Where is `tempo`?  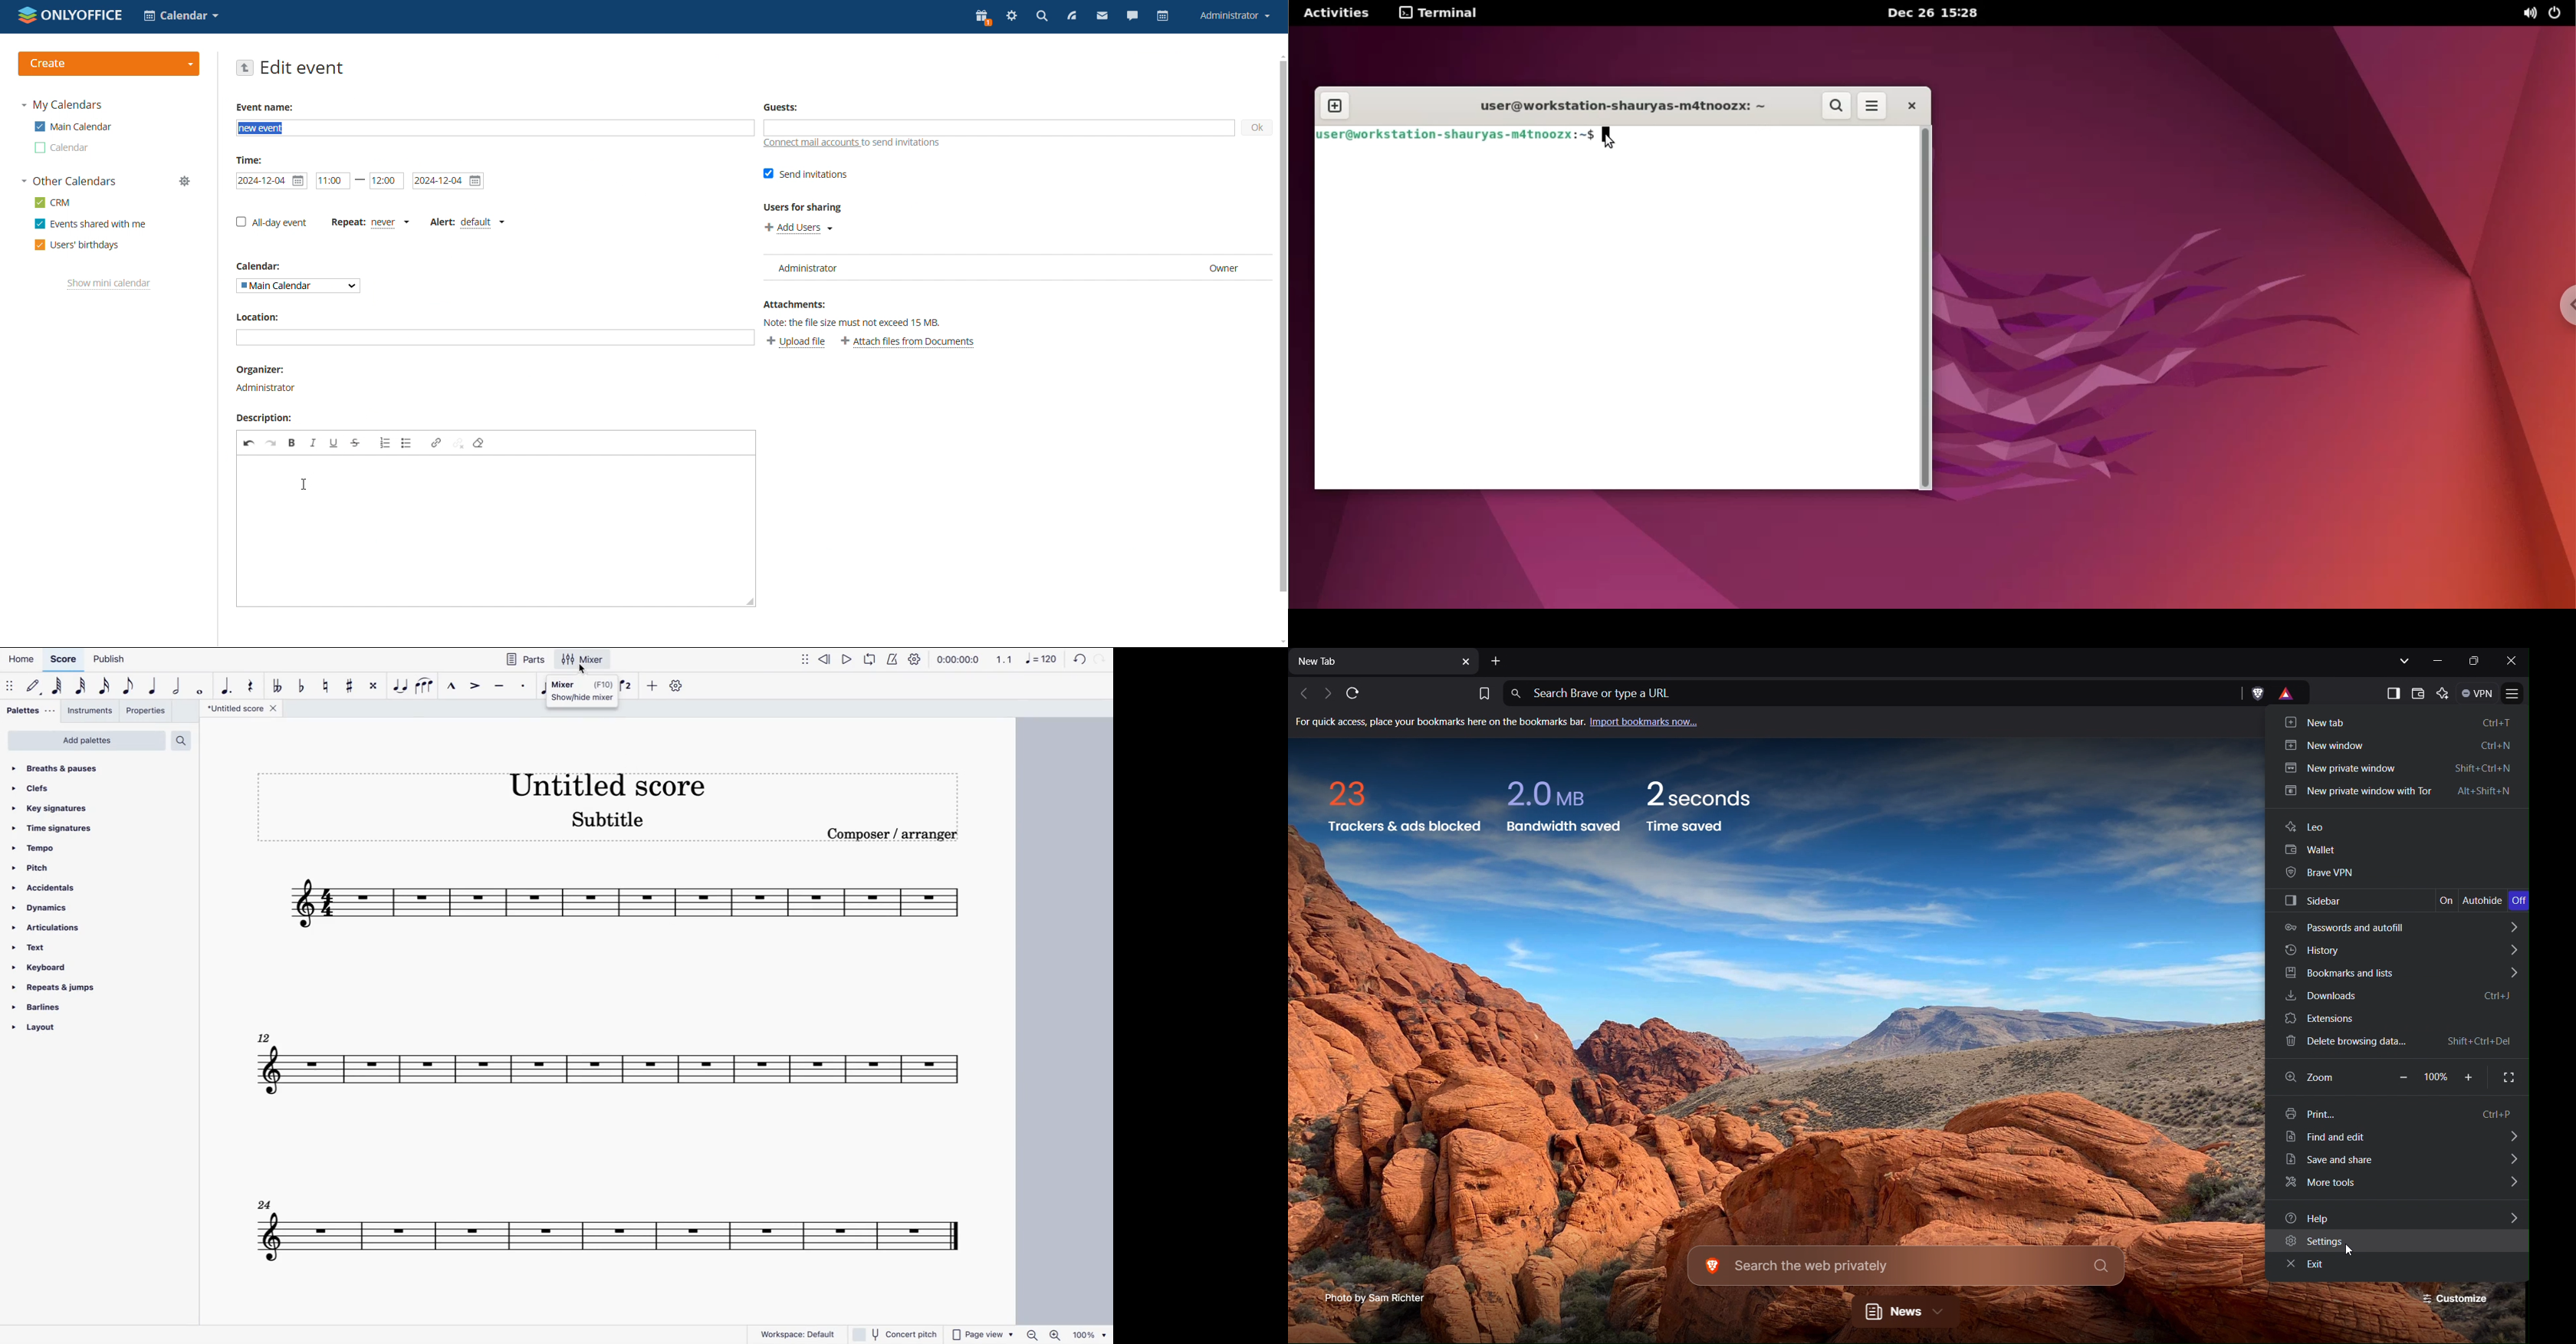 tempo is located at coordinates (62, 847).